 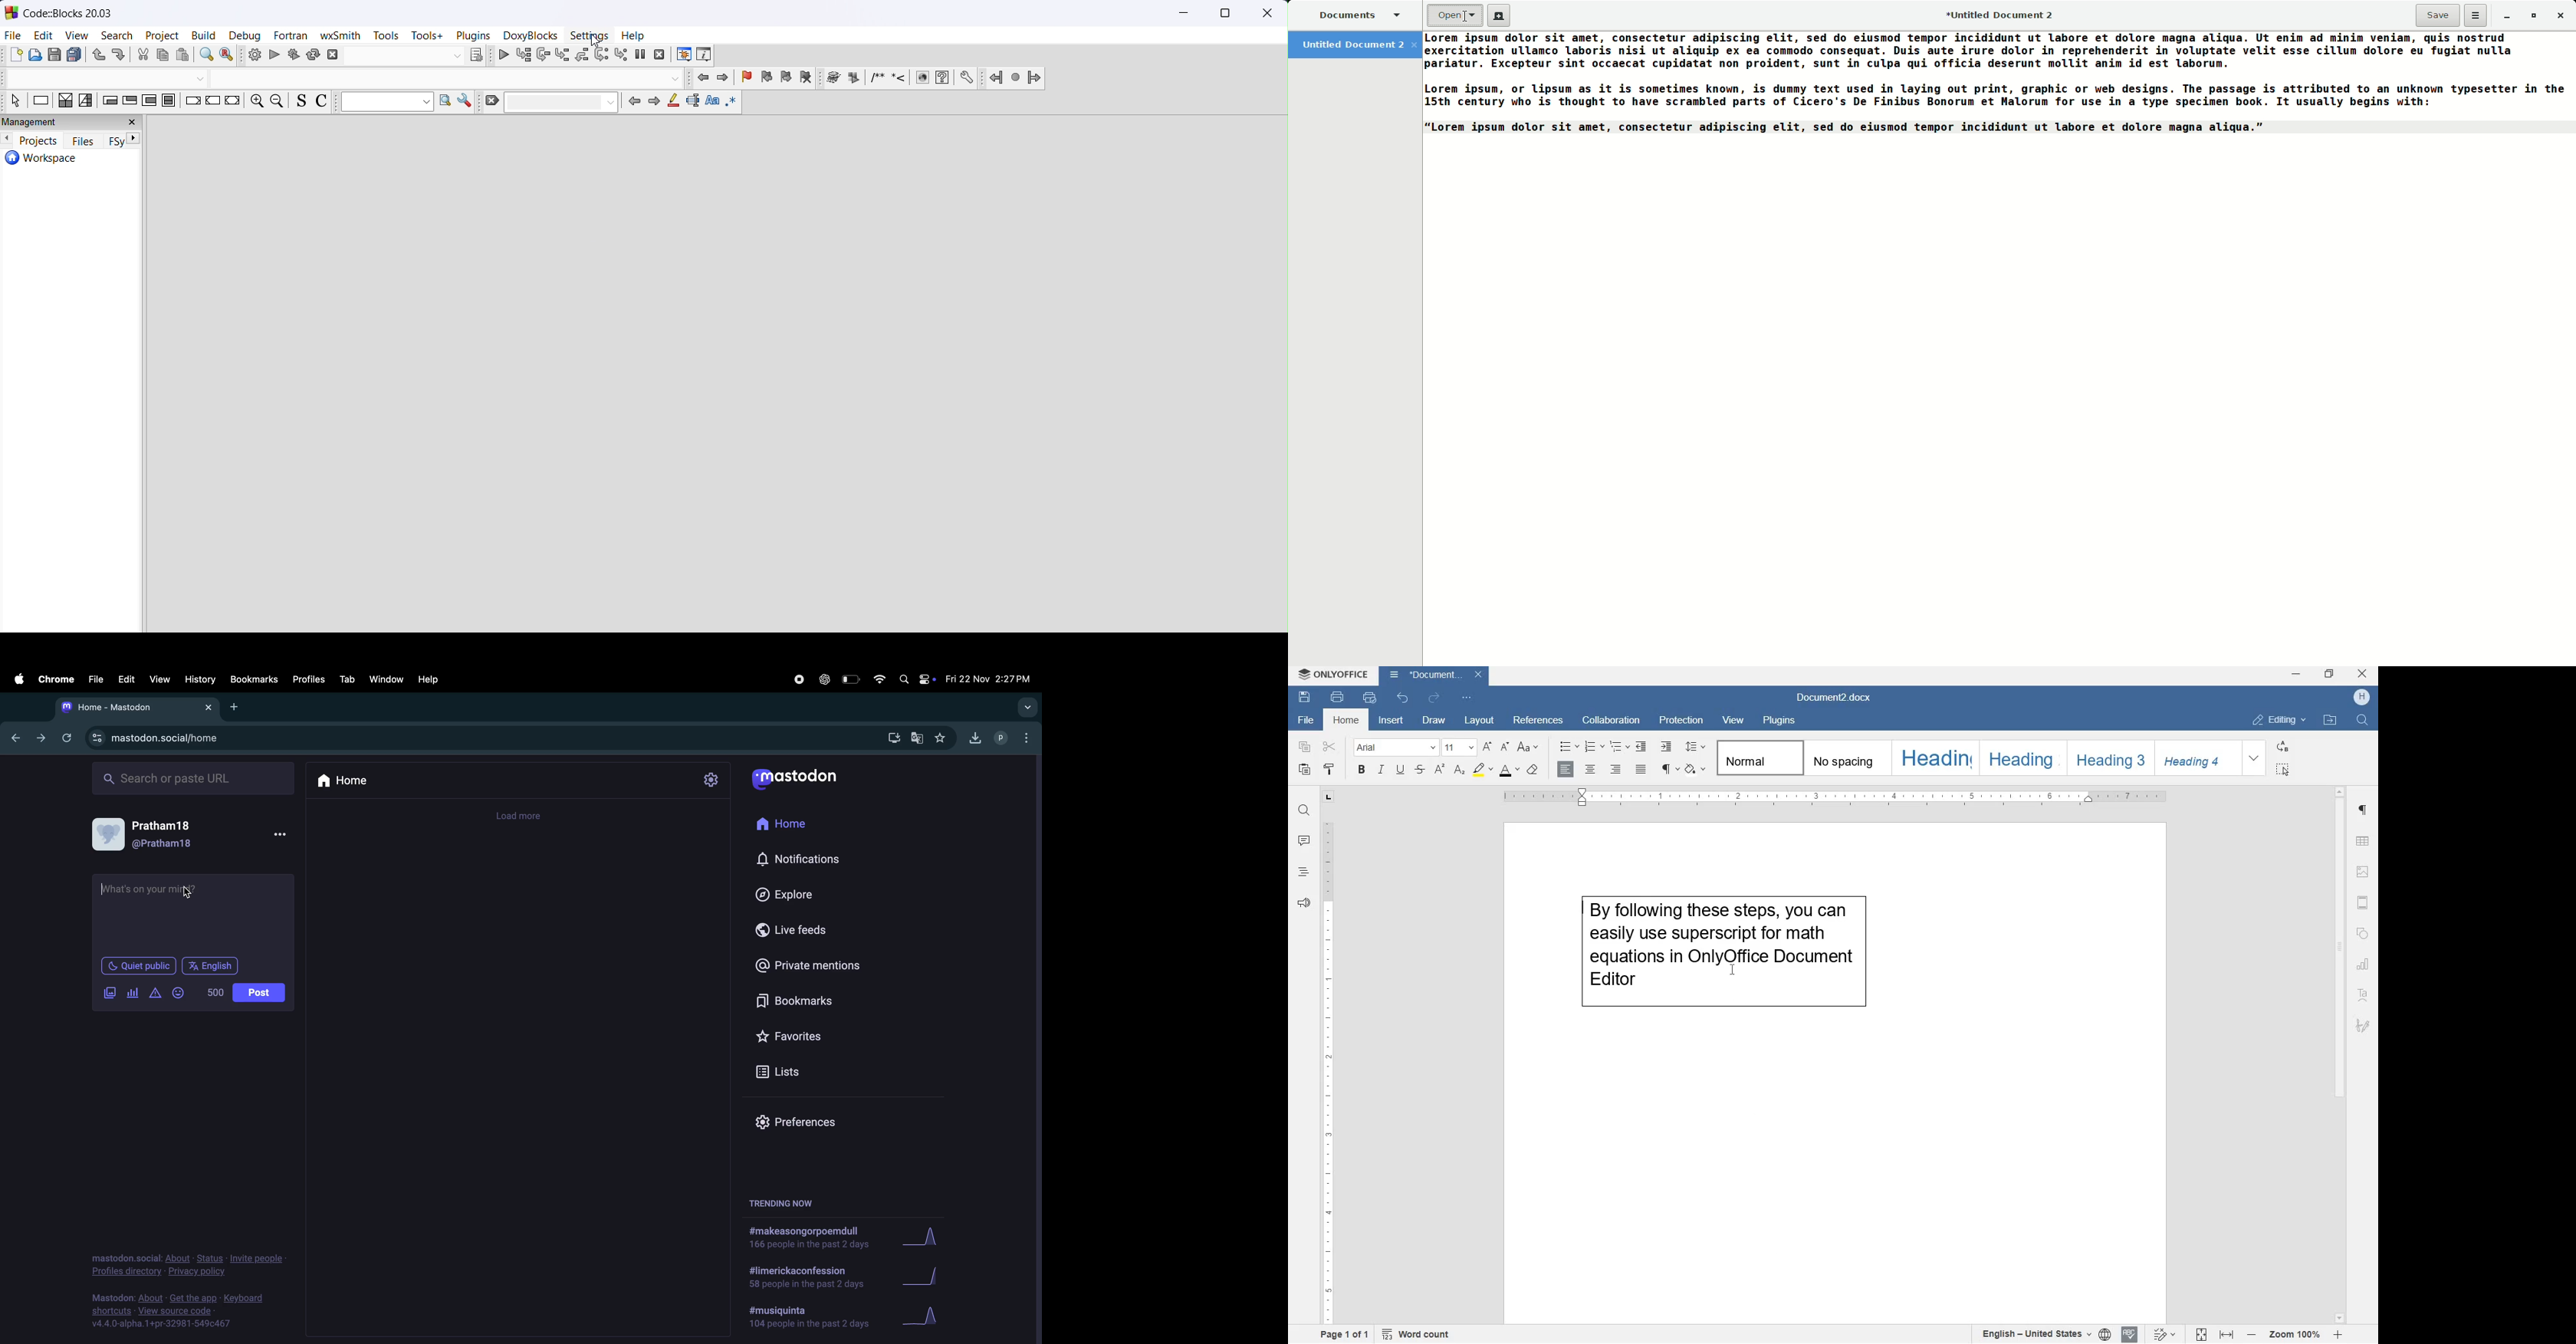 I want to click on restore, so click(x=2330, y=675).